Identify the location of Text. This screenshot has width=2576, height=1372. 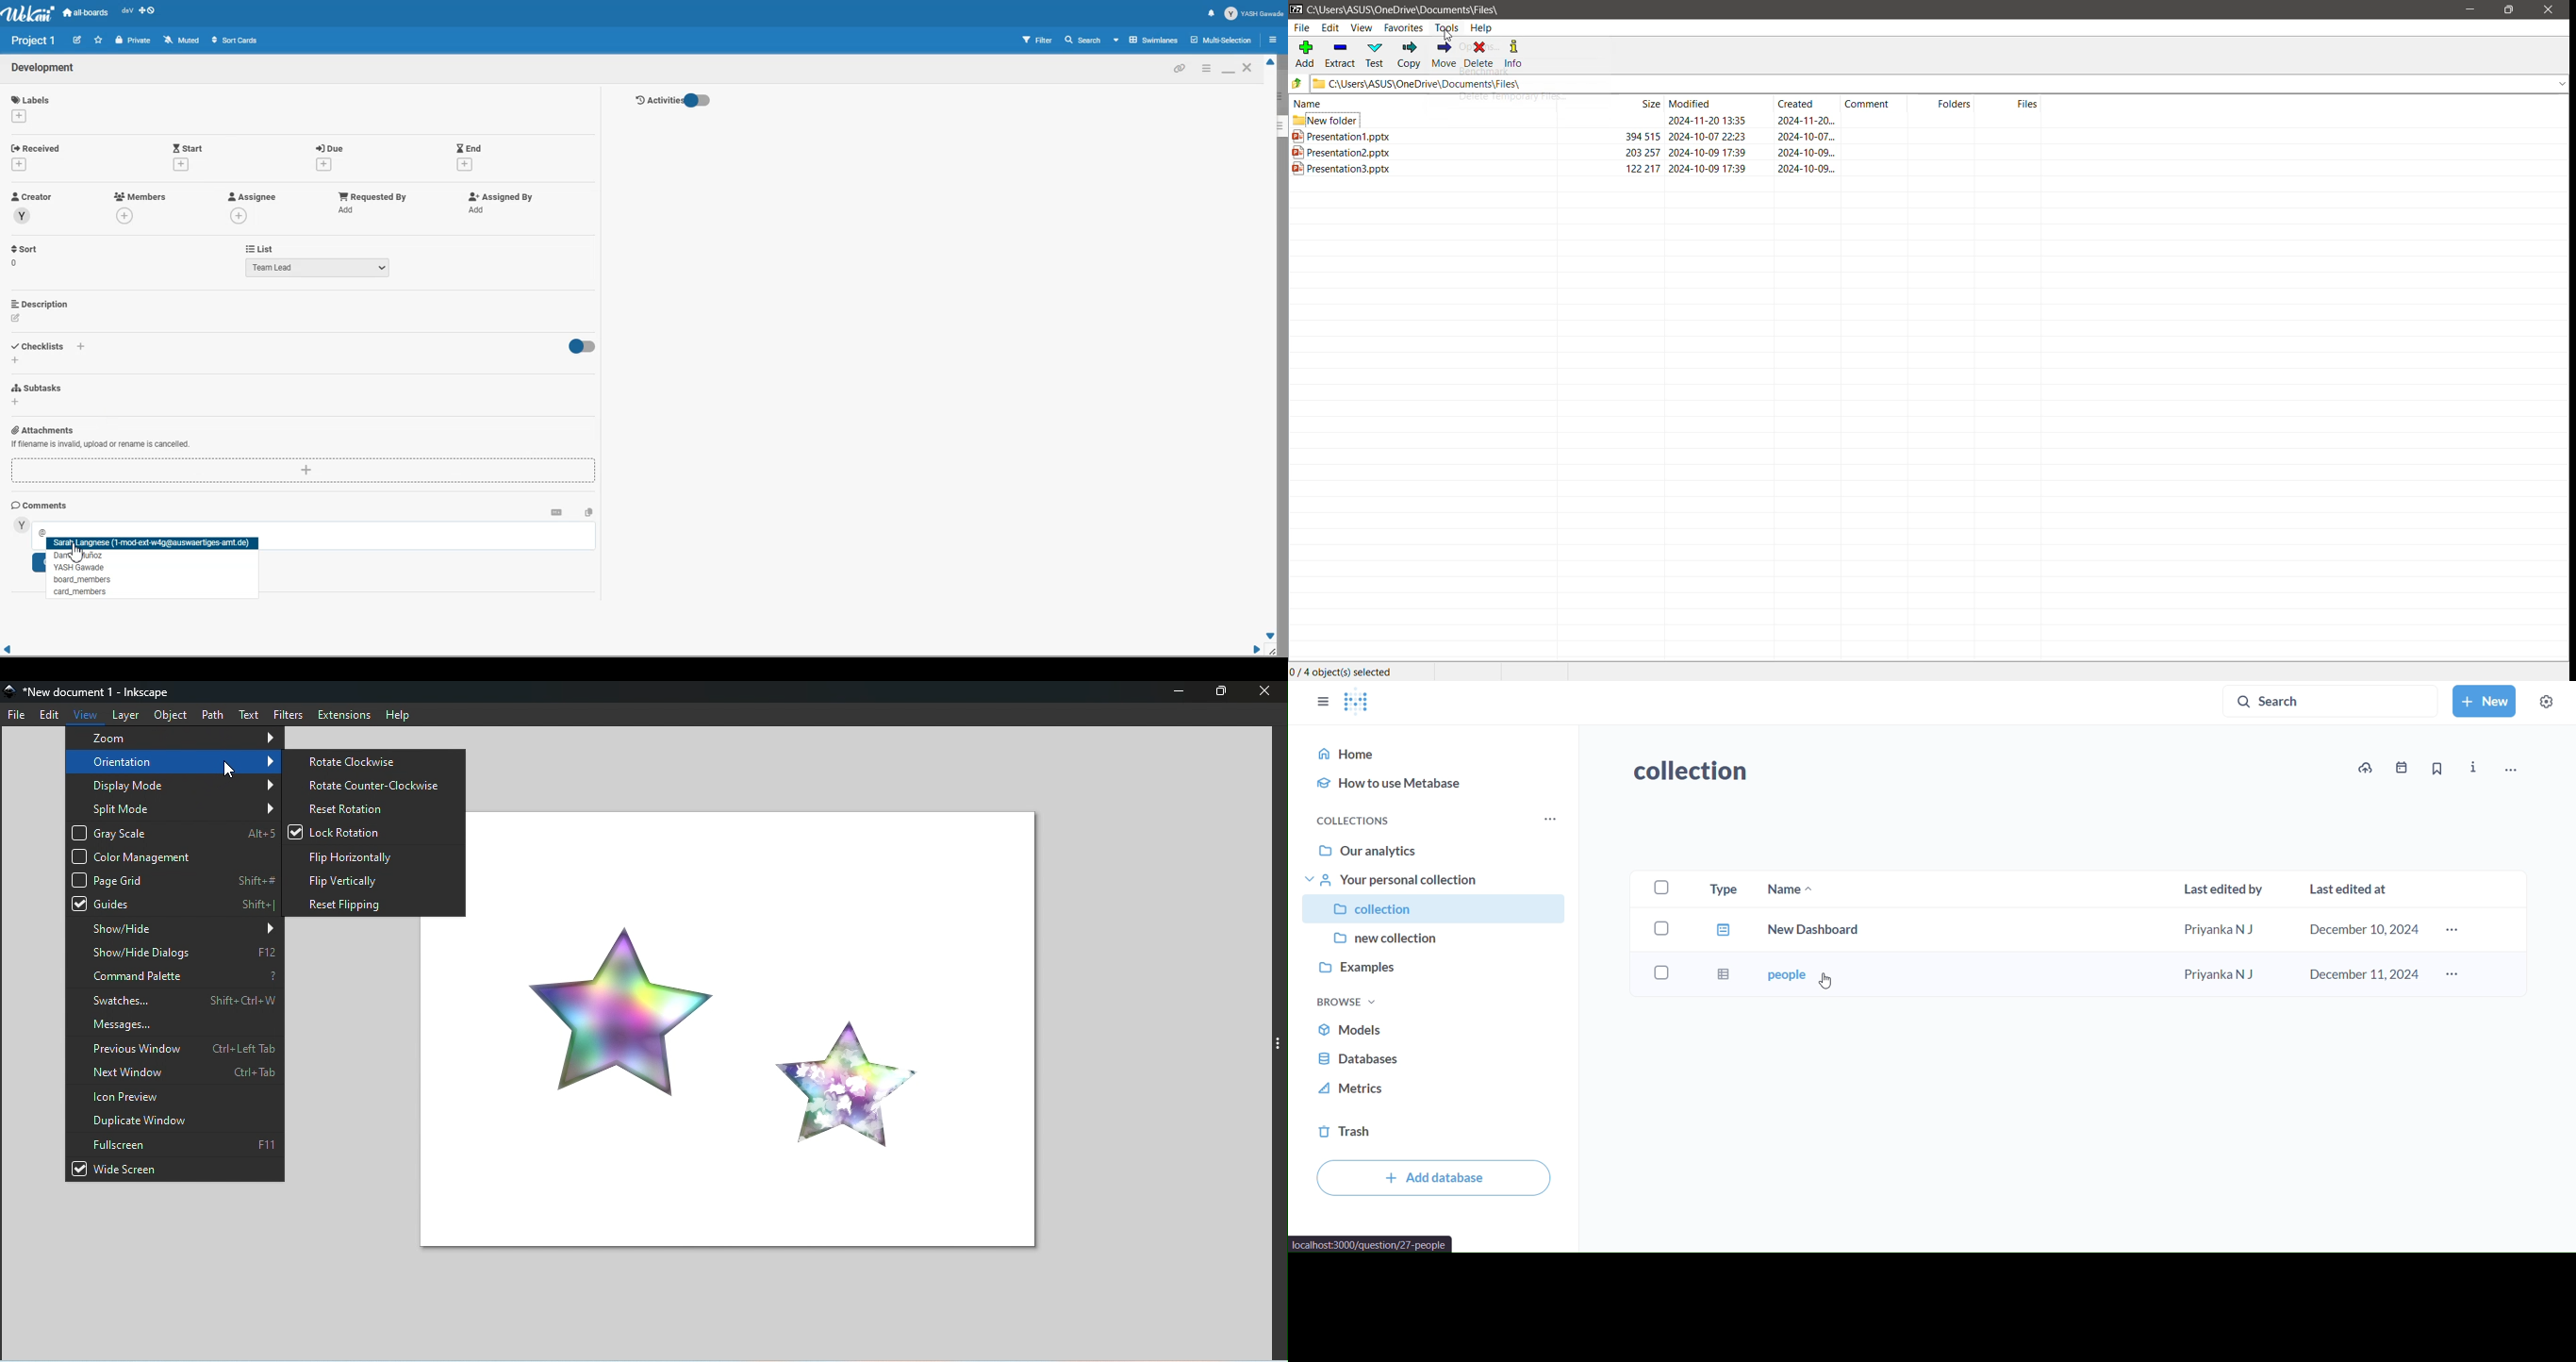
(248, 715).